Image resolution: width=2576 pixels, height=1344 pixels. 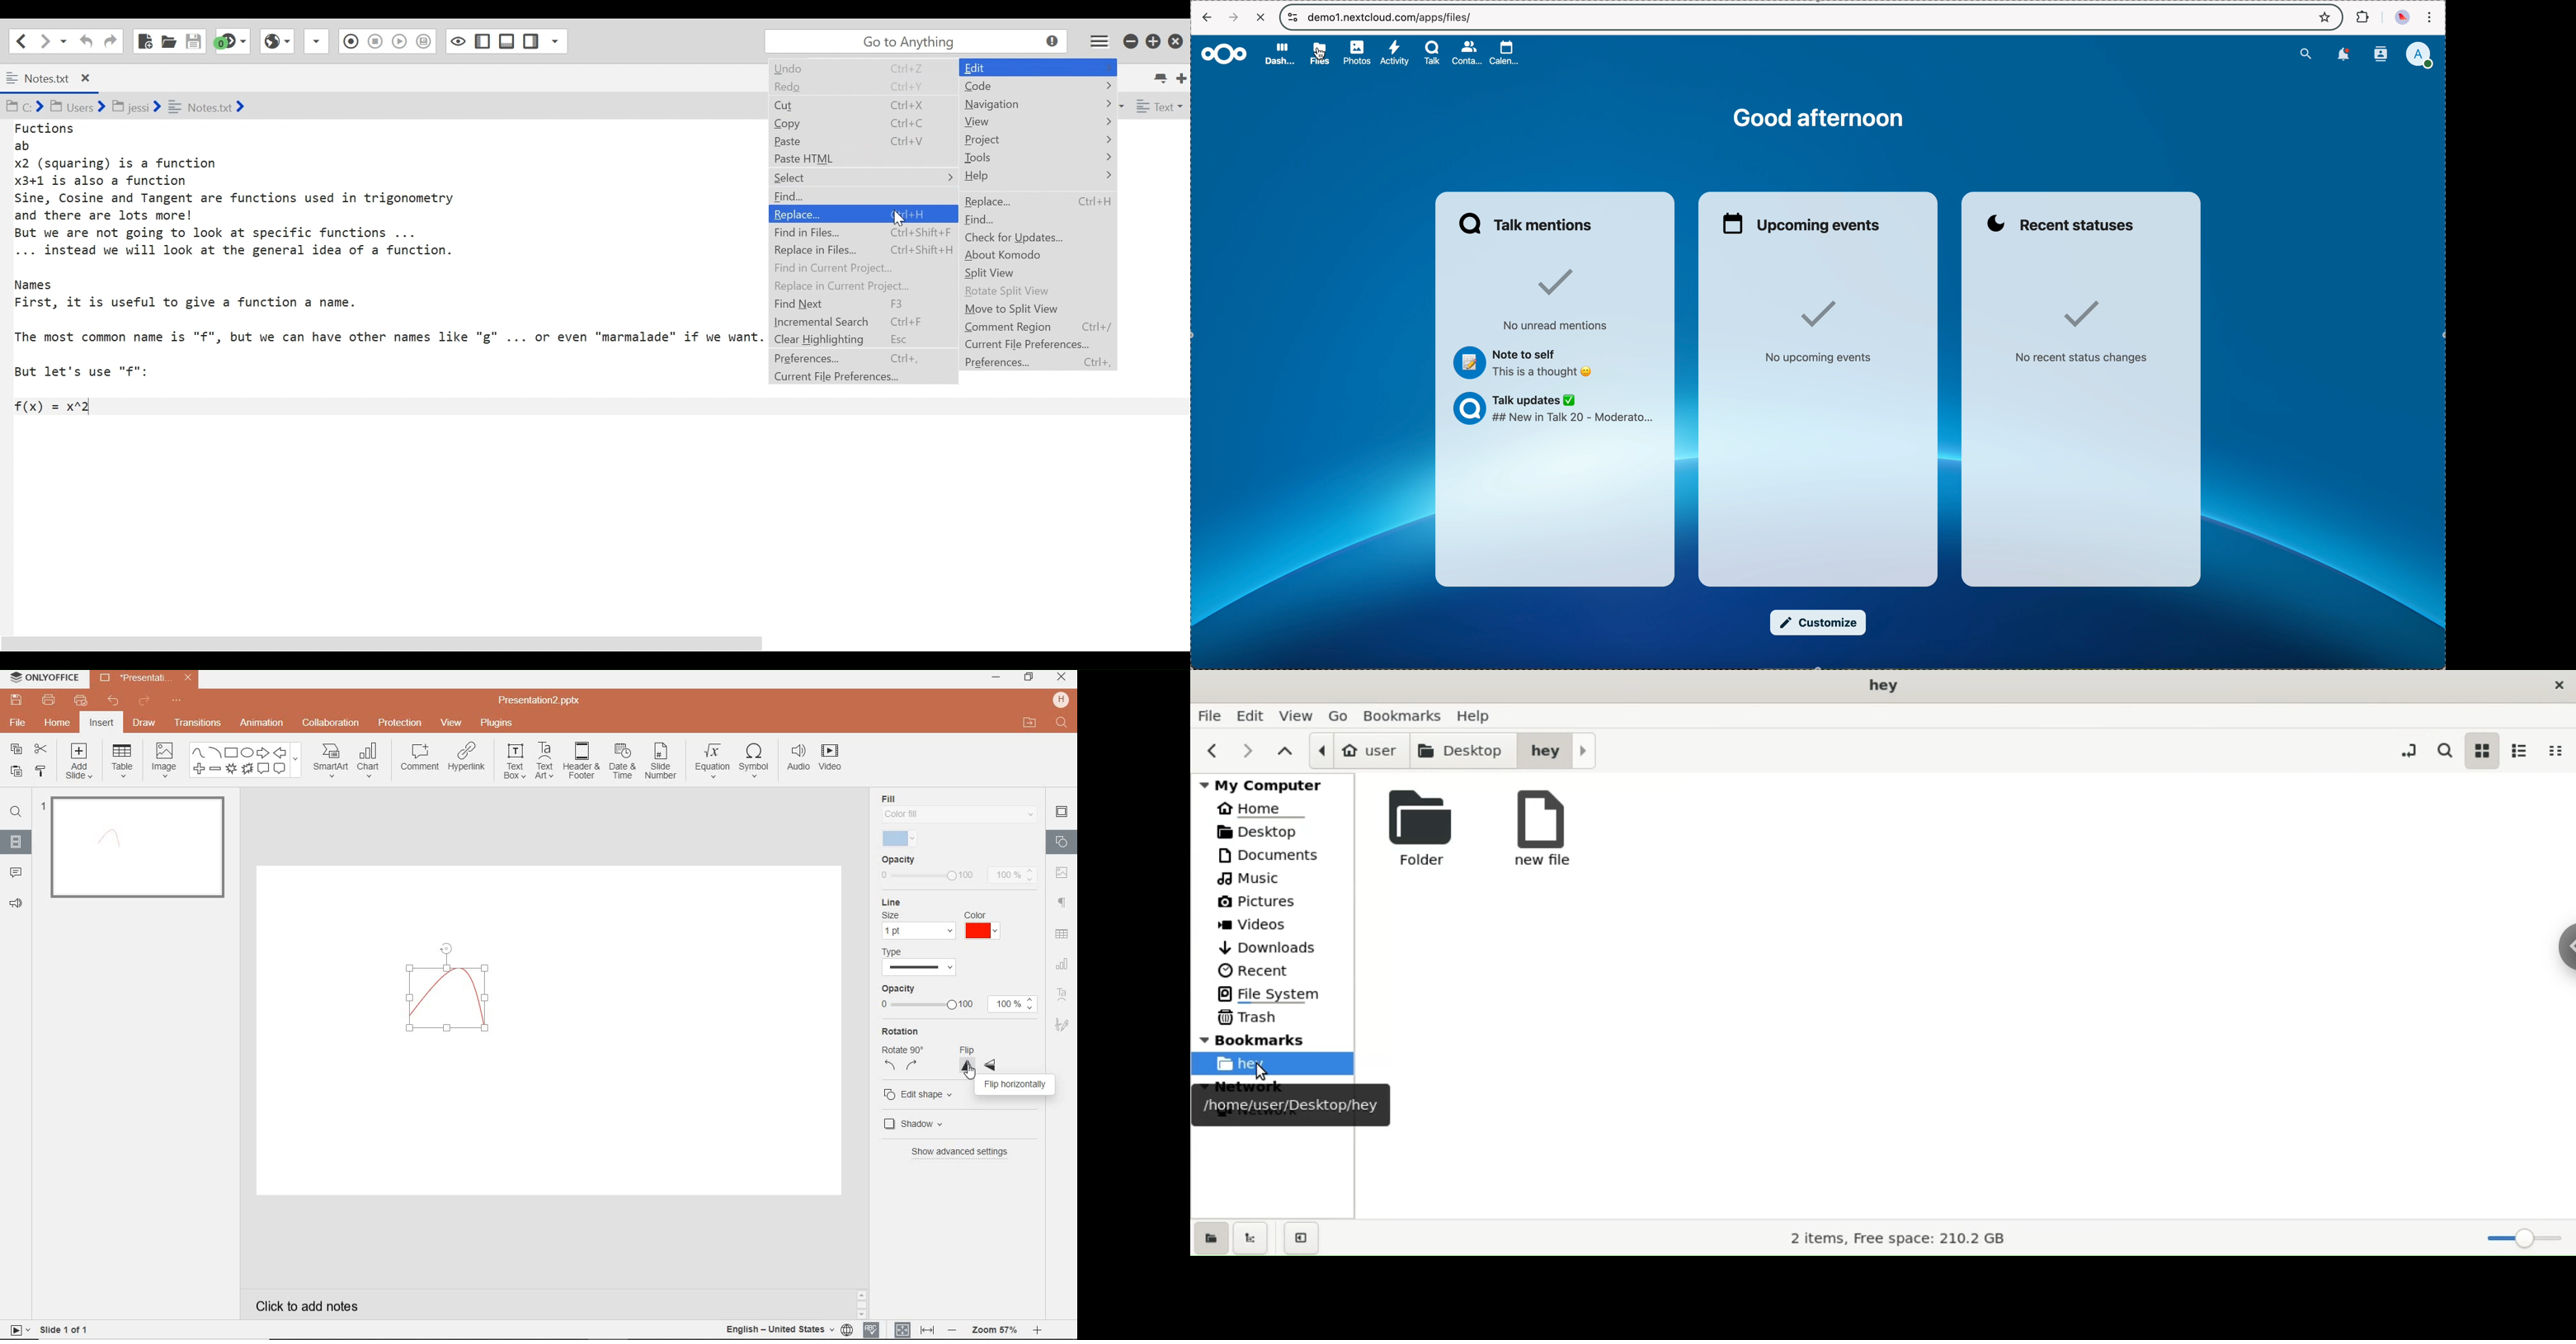 What do you see at coordinates (1462, 51) in the screenshot?
I see `contacts` at bounding box center [1462, 51].